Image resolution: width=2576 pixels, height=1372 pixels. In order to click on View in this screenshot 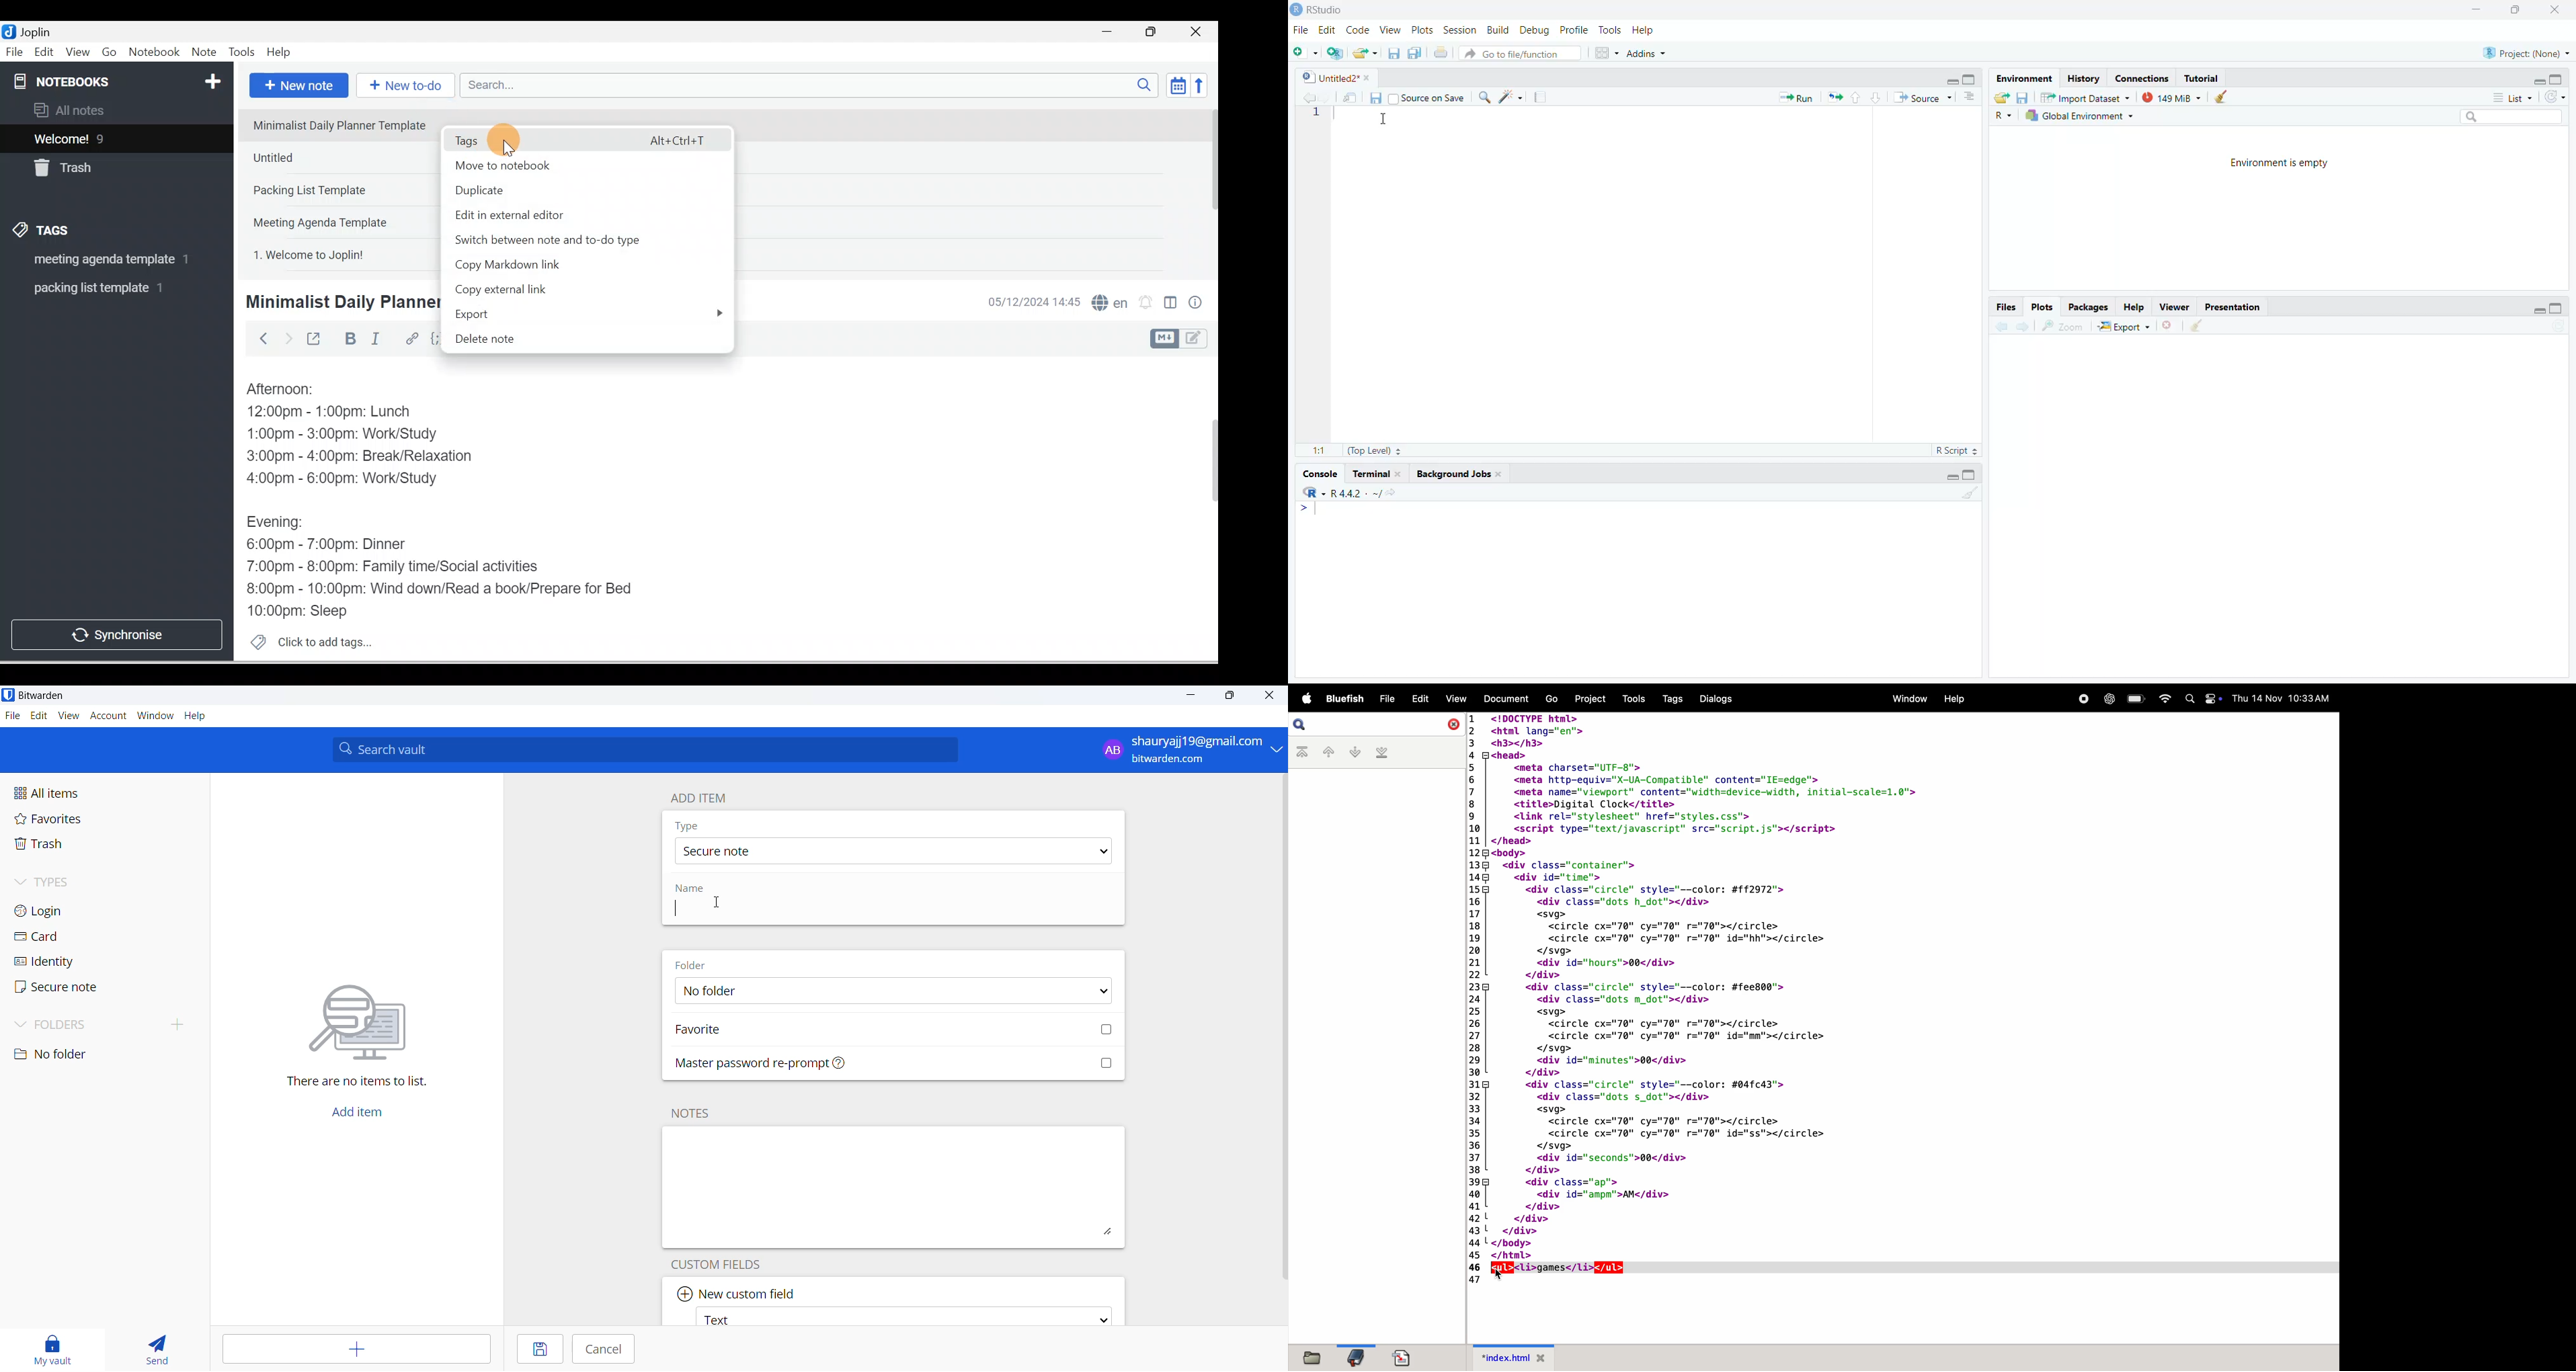, I will do `click(77, 53)`.